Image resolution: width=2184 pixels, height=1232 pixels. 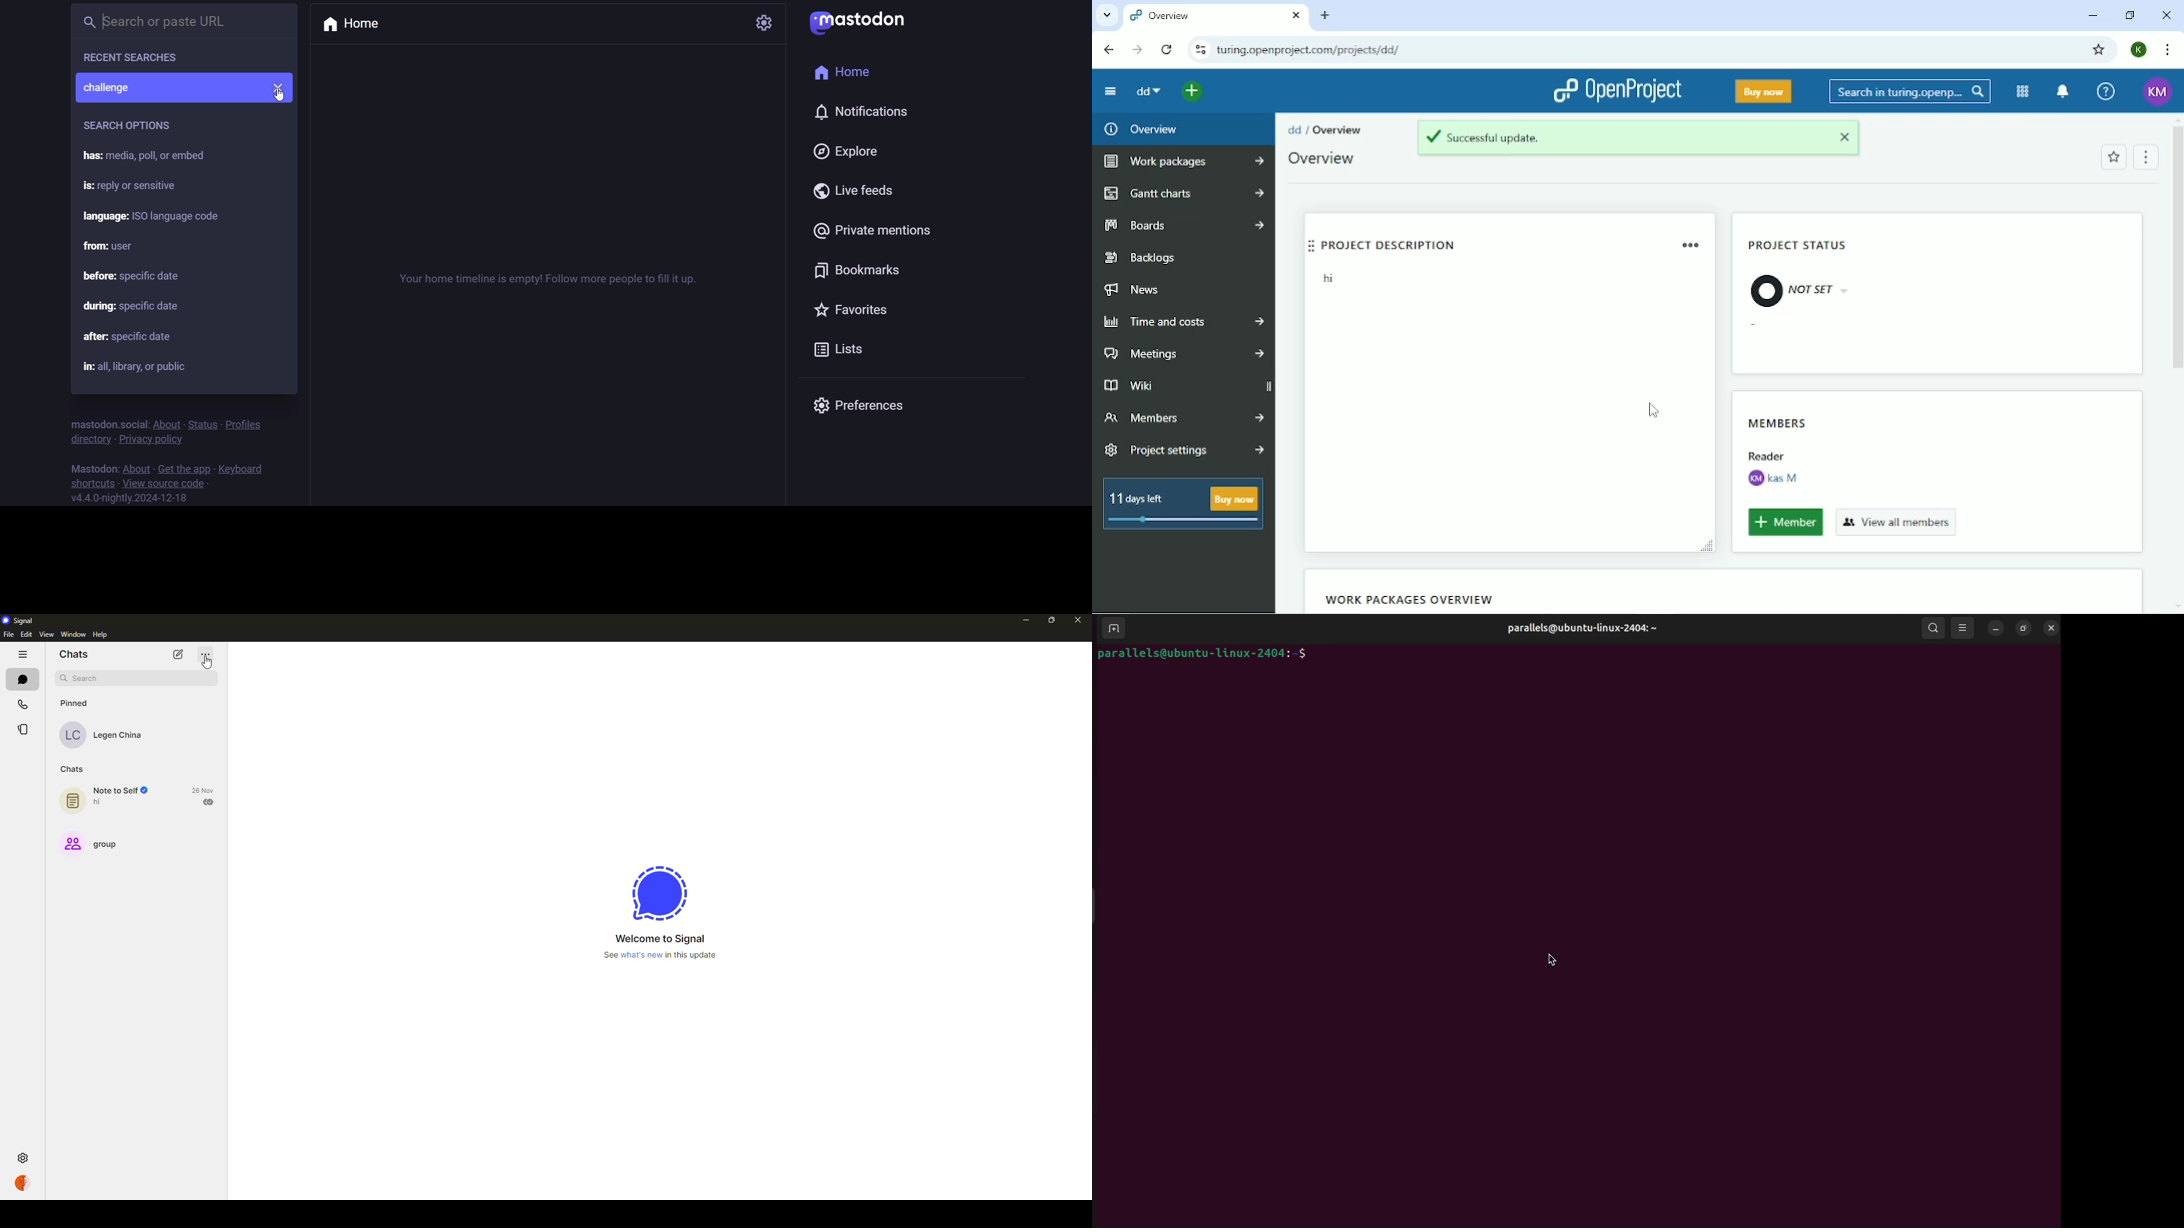 What do you see at coordinates (179, 654) in the screenshot?
I see `new chat` at bounding box center [179, 654].